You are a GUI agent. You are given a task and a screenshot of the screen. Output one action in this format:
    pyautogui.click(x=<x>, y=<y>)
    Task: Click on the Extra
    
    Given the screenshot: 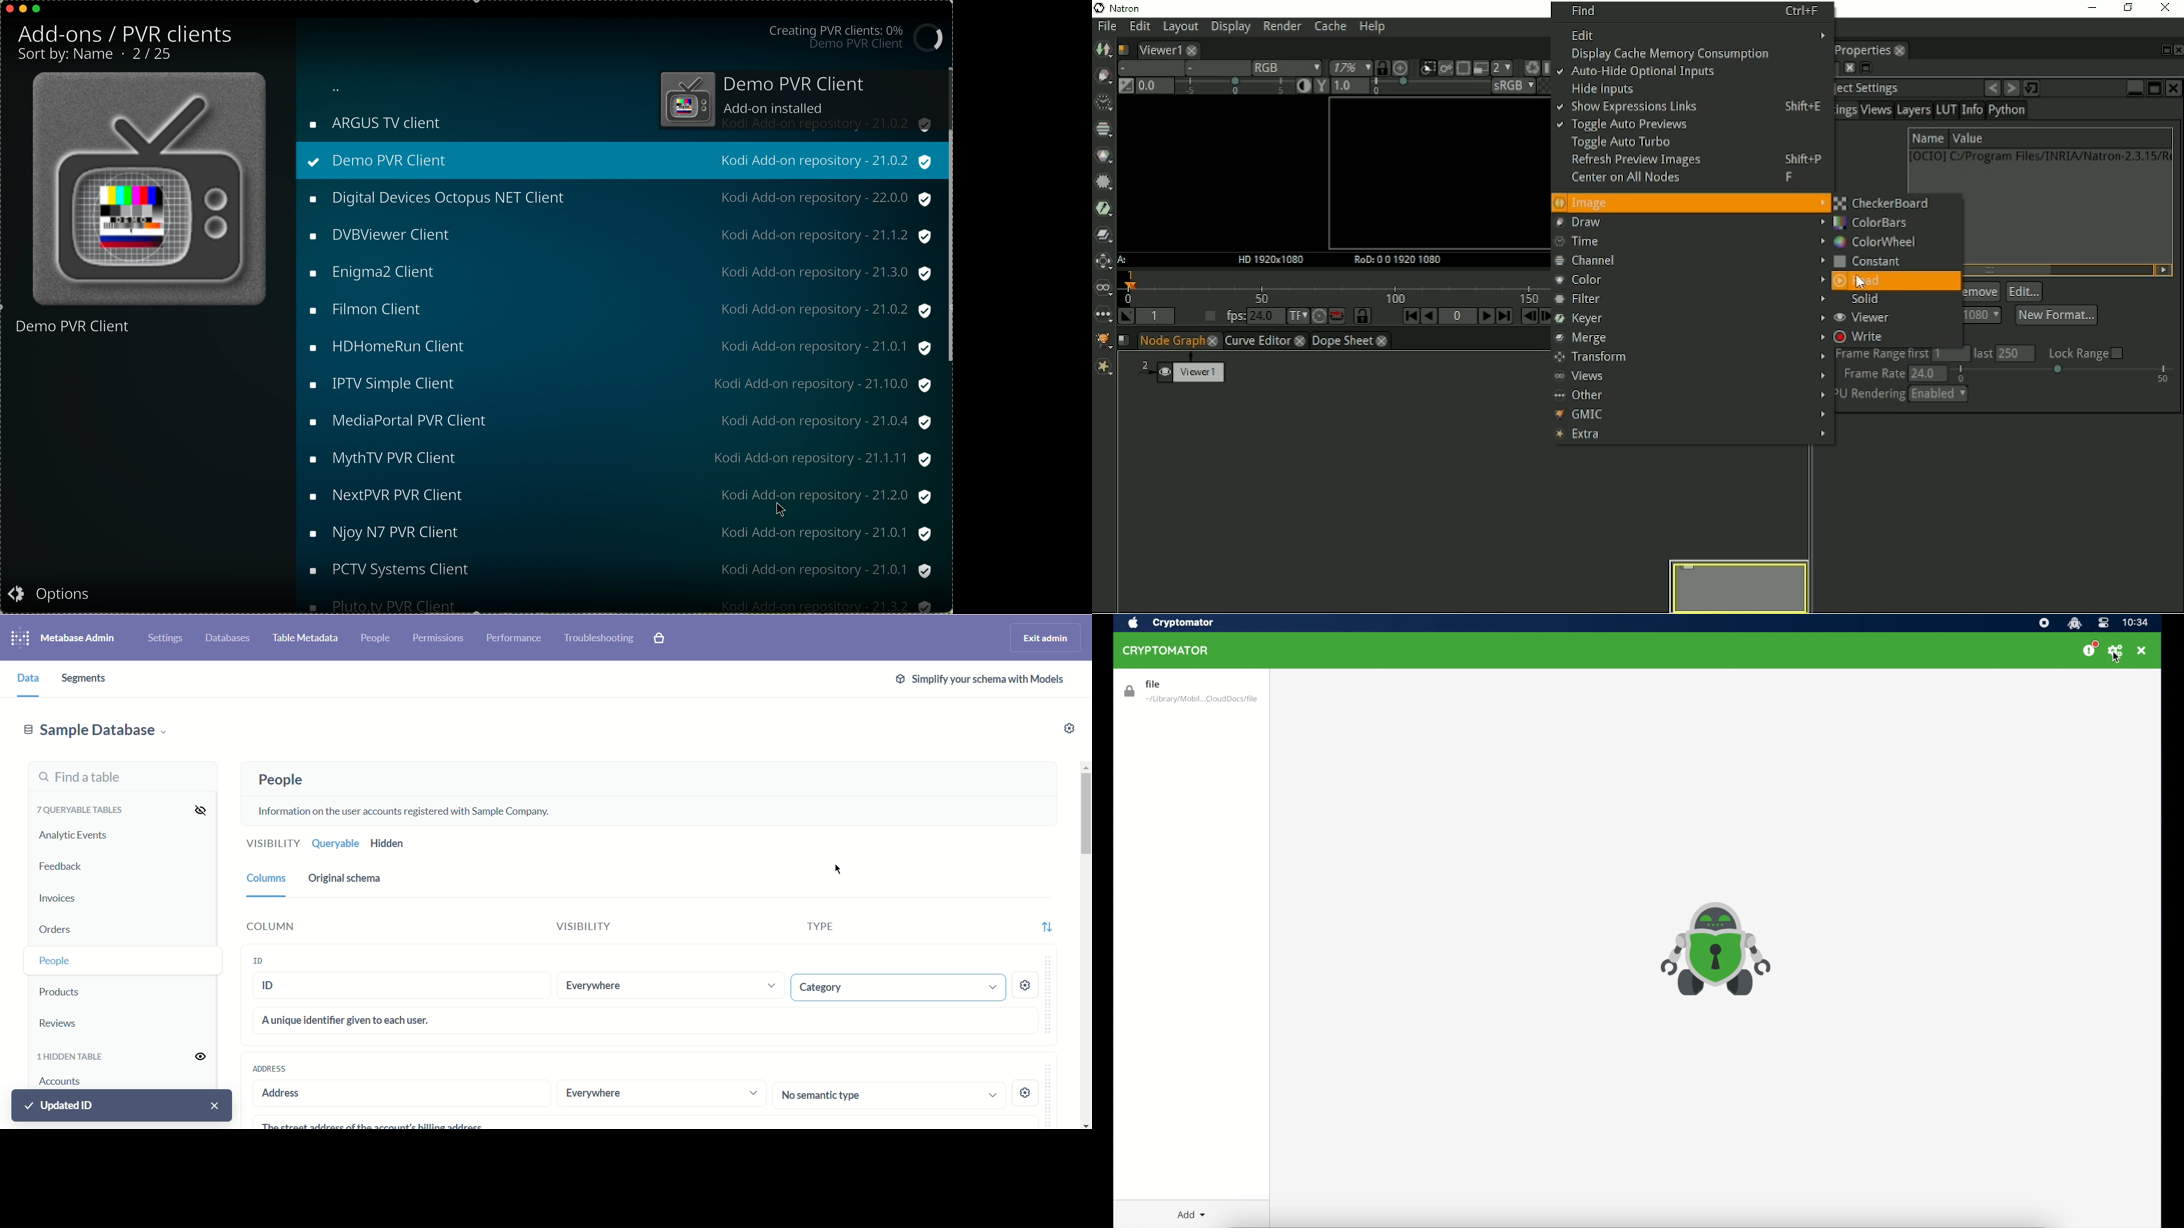 What is the action you would take?
    pyautogui.click(x=1690, y=435)
    